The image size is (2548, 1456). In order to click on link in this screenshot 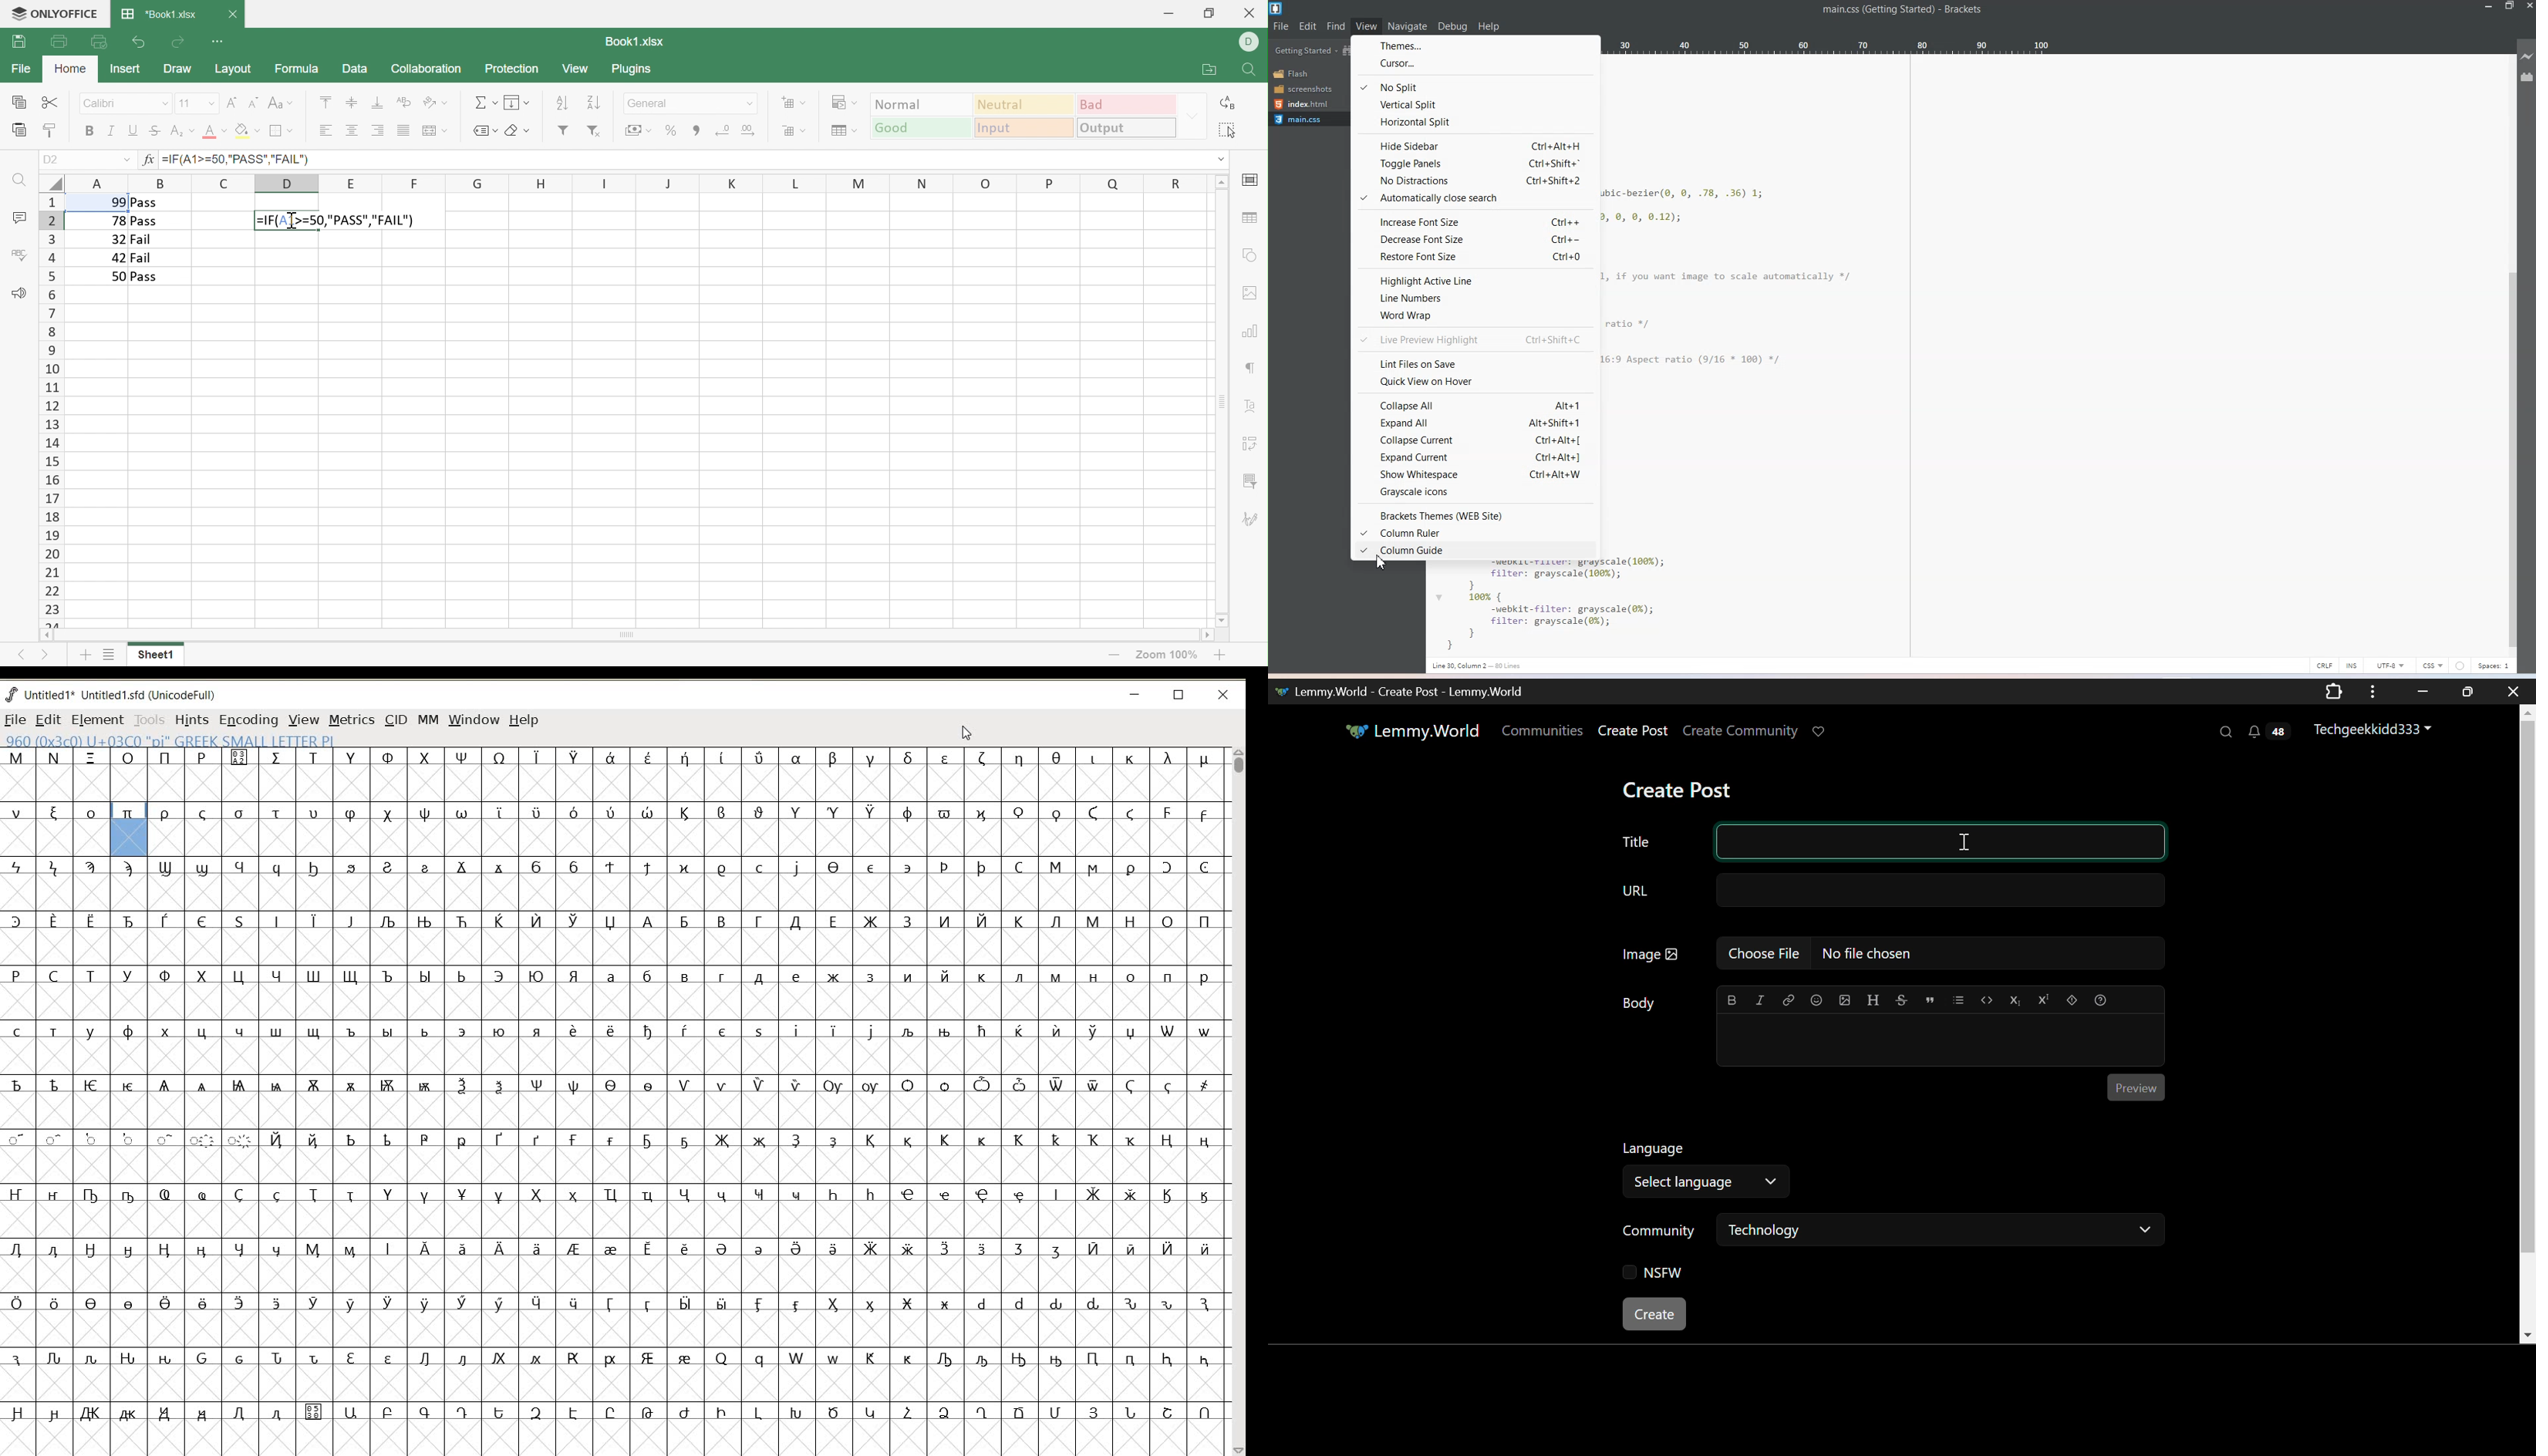, I will do `click(1788, 999)`.